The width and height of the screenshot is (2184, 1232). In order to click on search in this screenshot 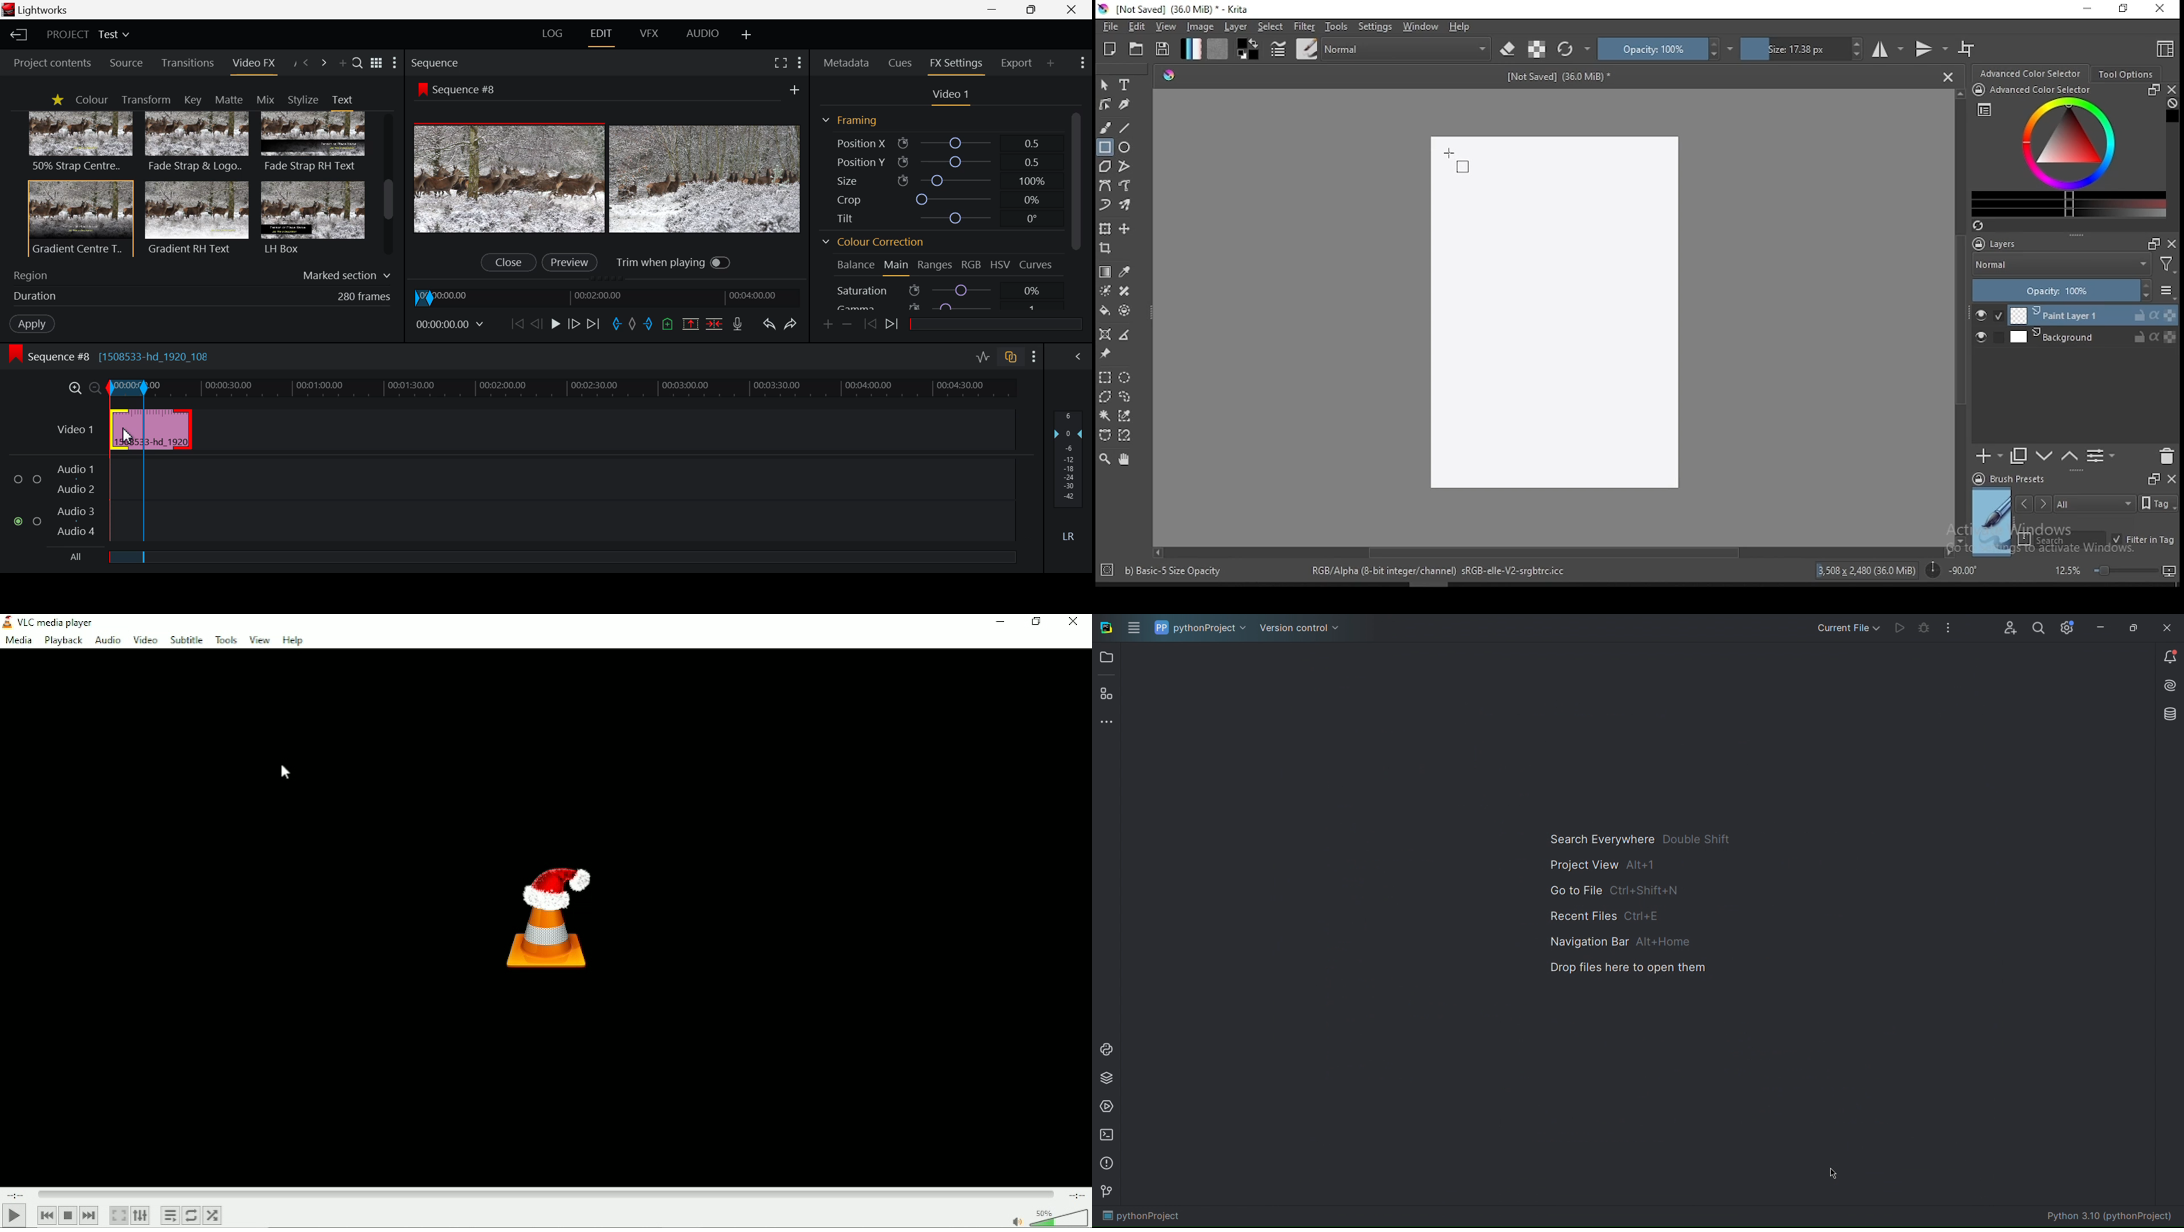, I will do `click(2062, 539)`.